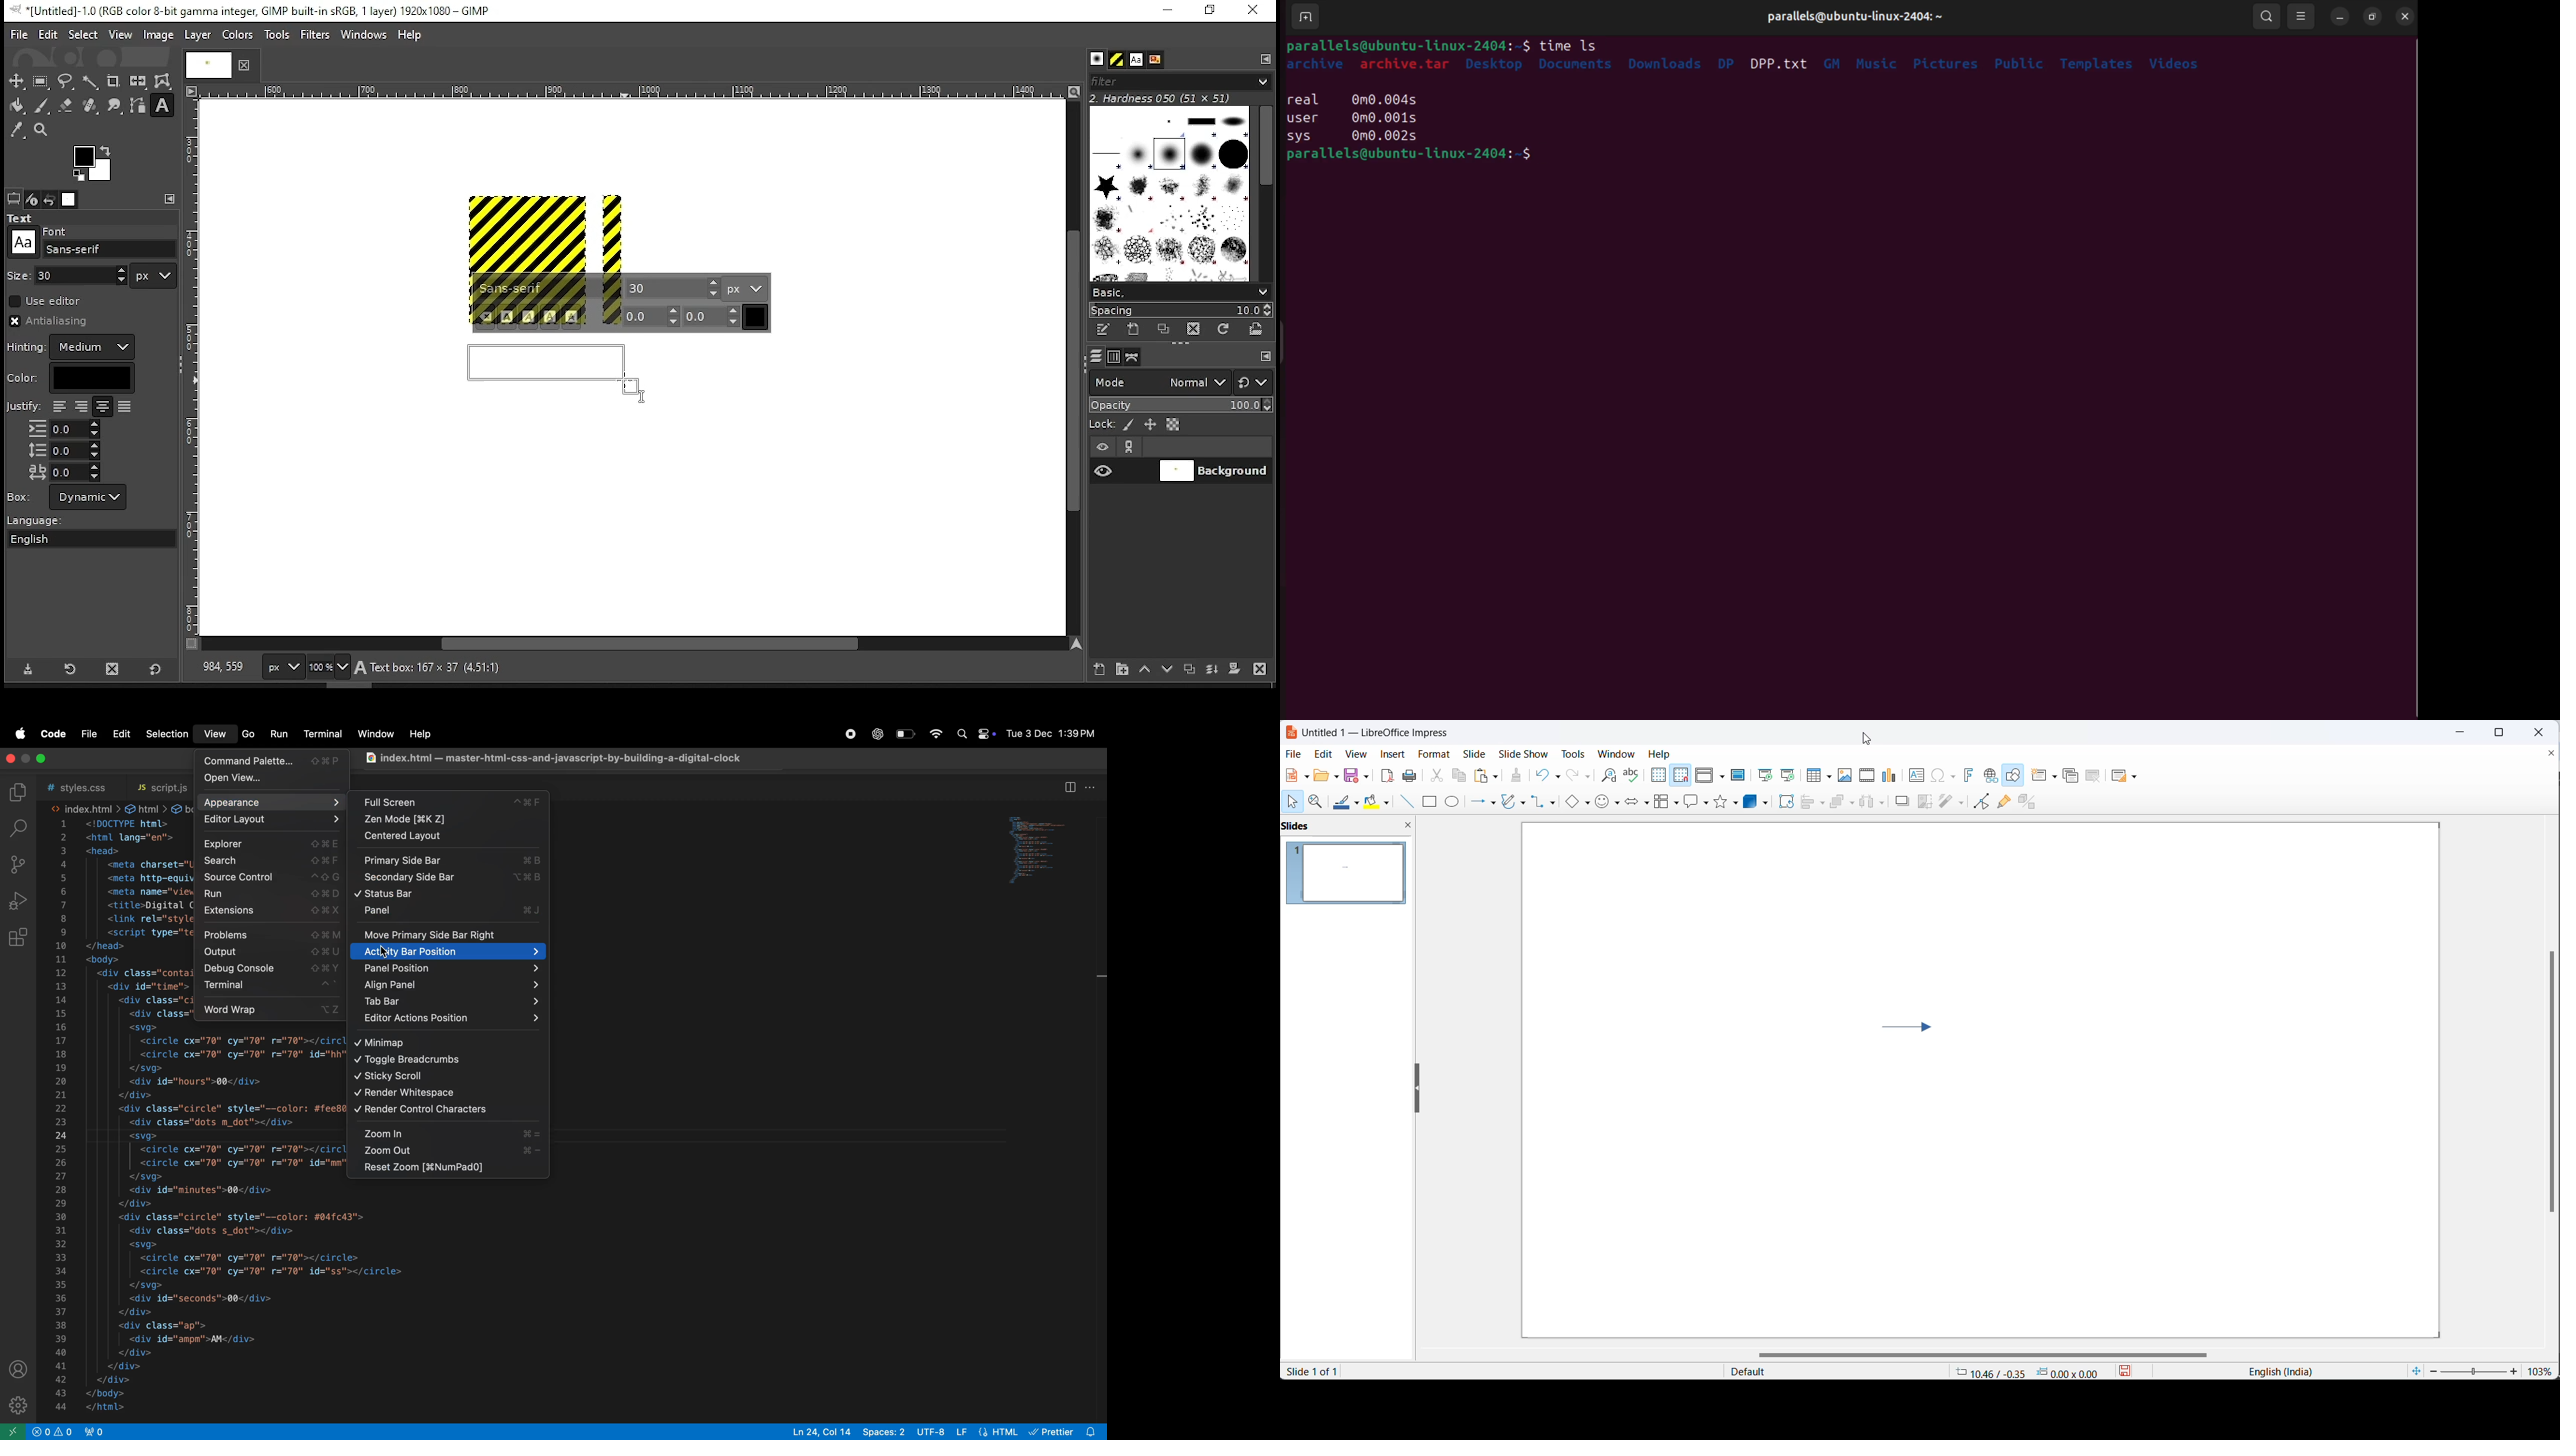 The height and width of the screenshot is (1456, 2576). Describe the element at coordinates (1234, 670) in the screenshot. I see `mask  layer` at that location.